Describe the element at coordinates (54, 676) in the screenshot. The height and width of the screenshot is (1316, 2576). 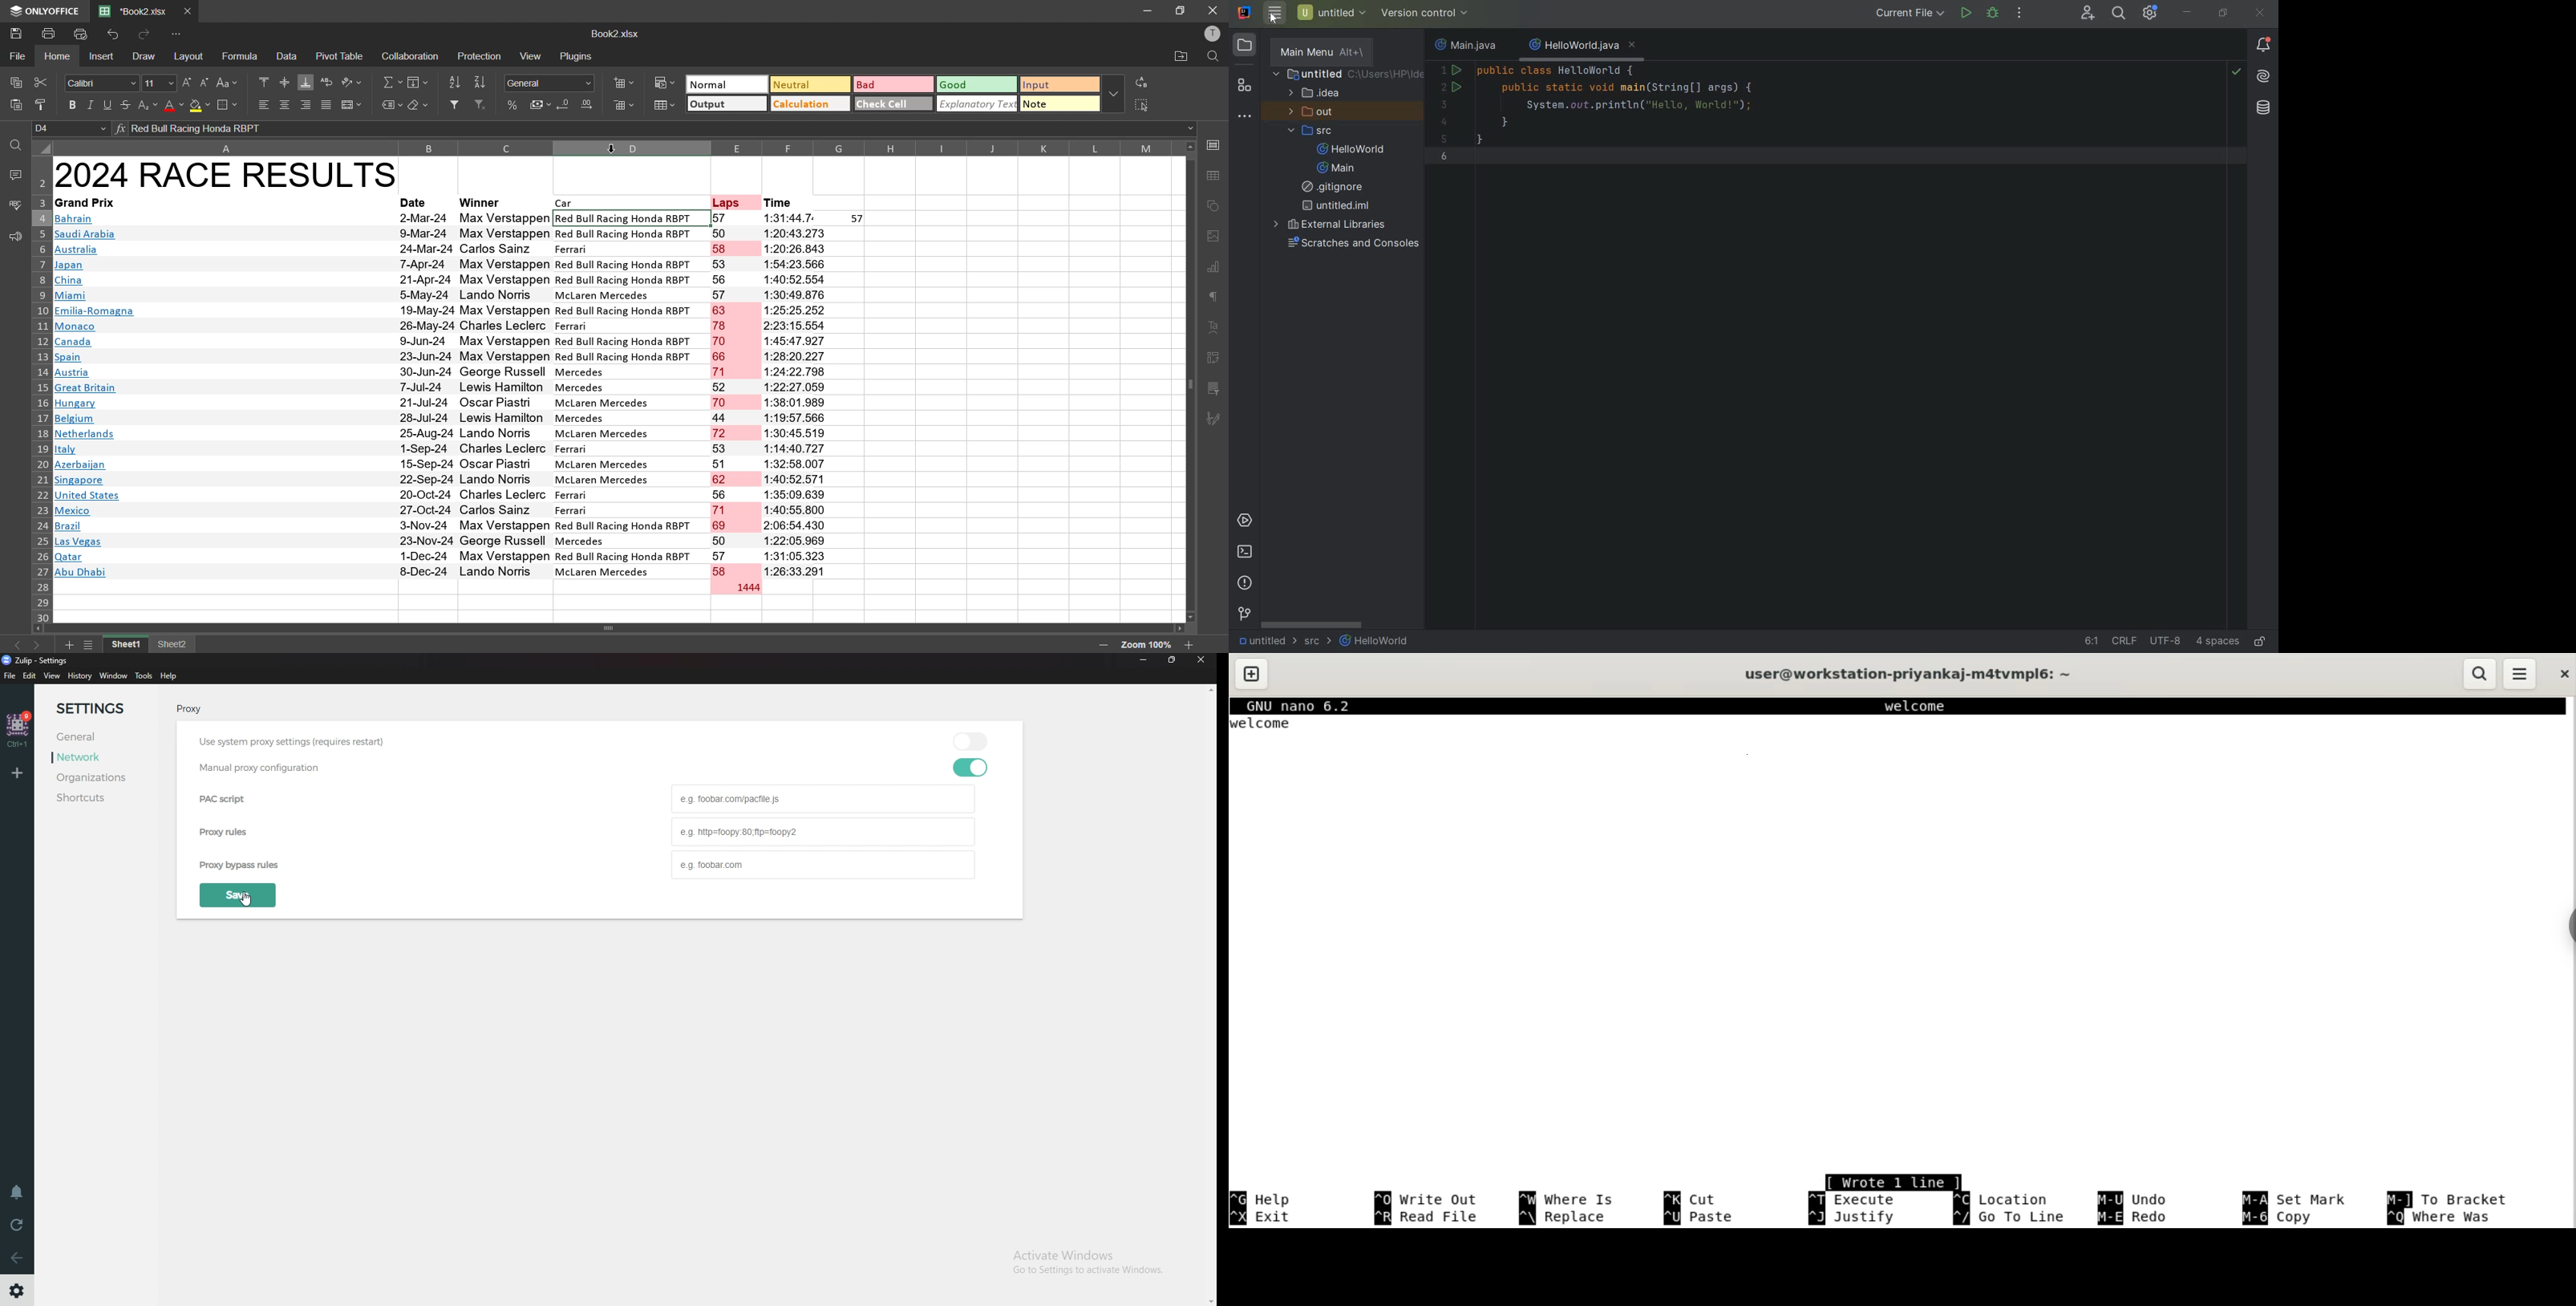
I see `view` at that location.